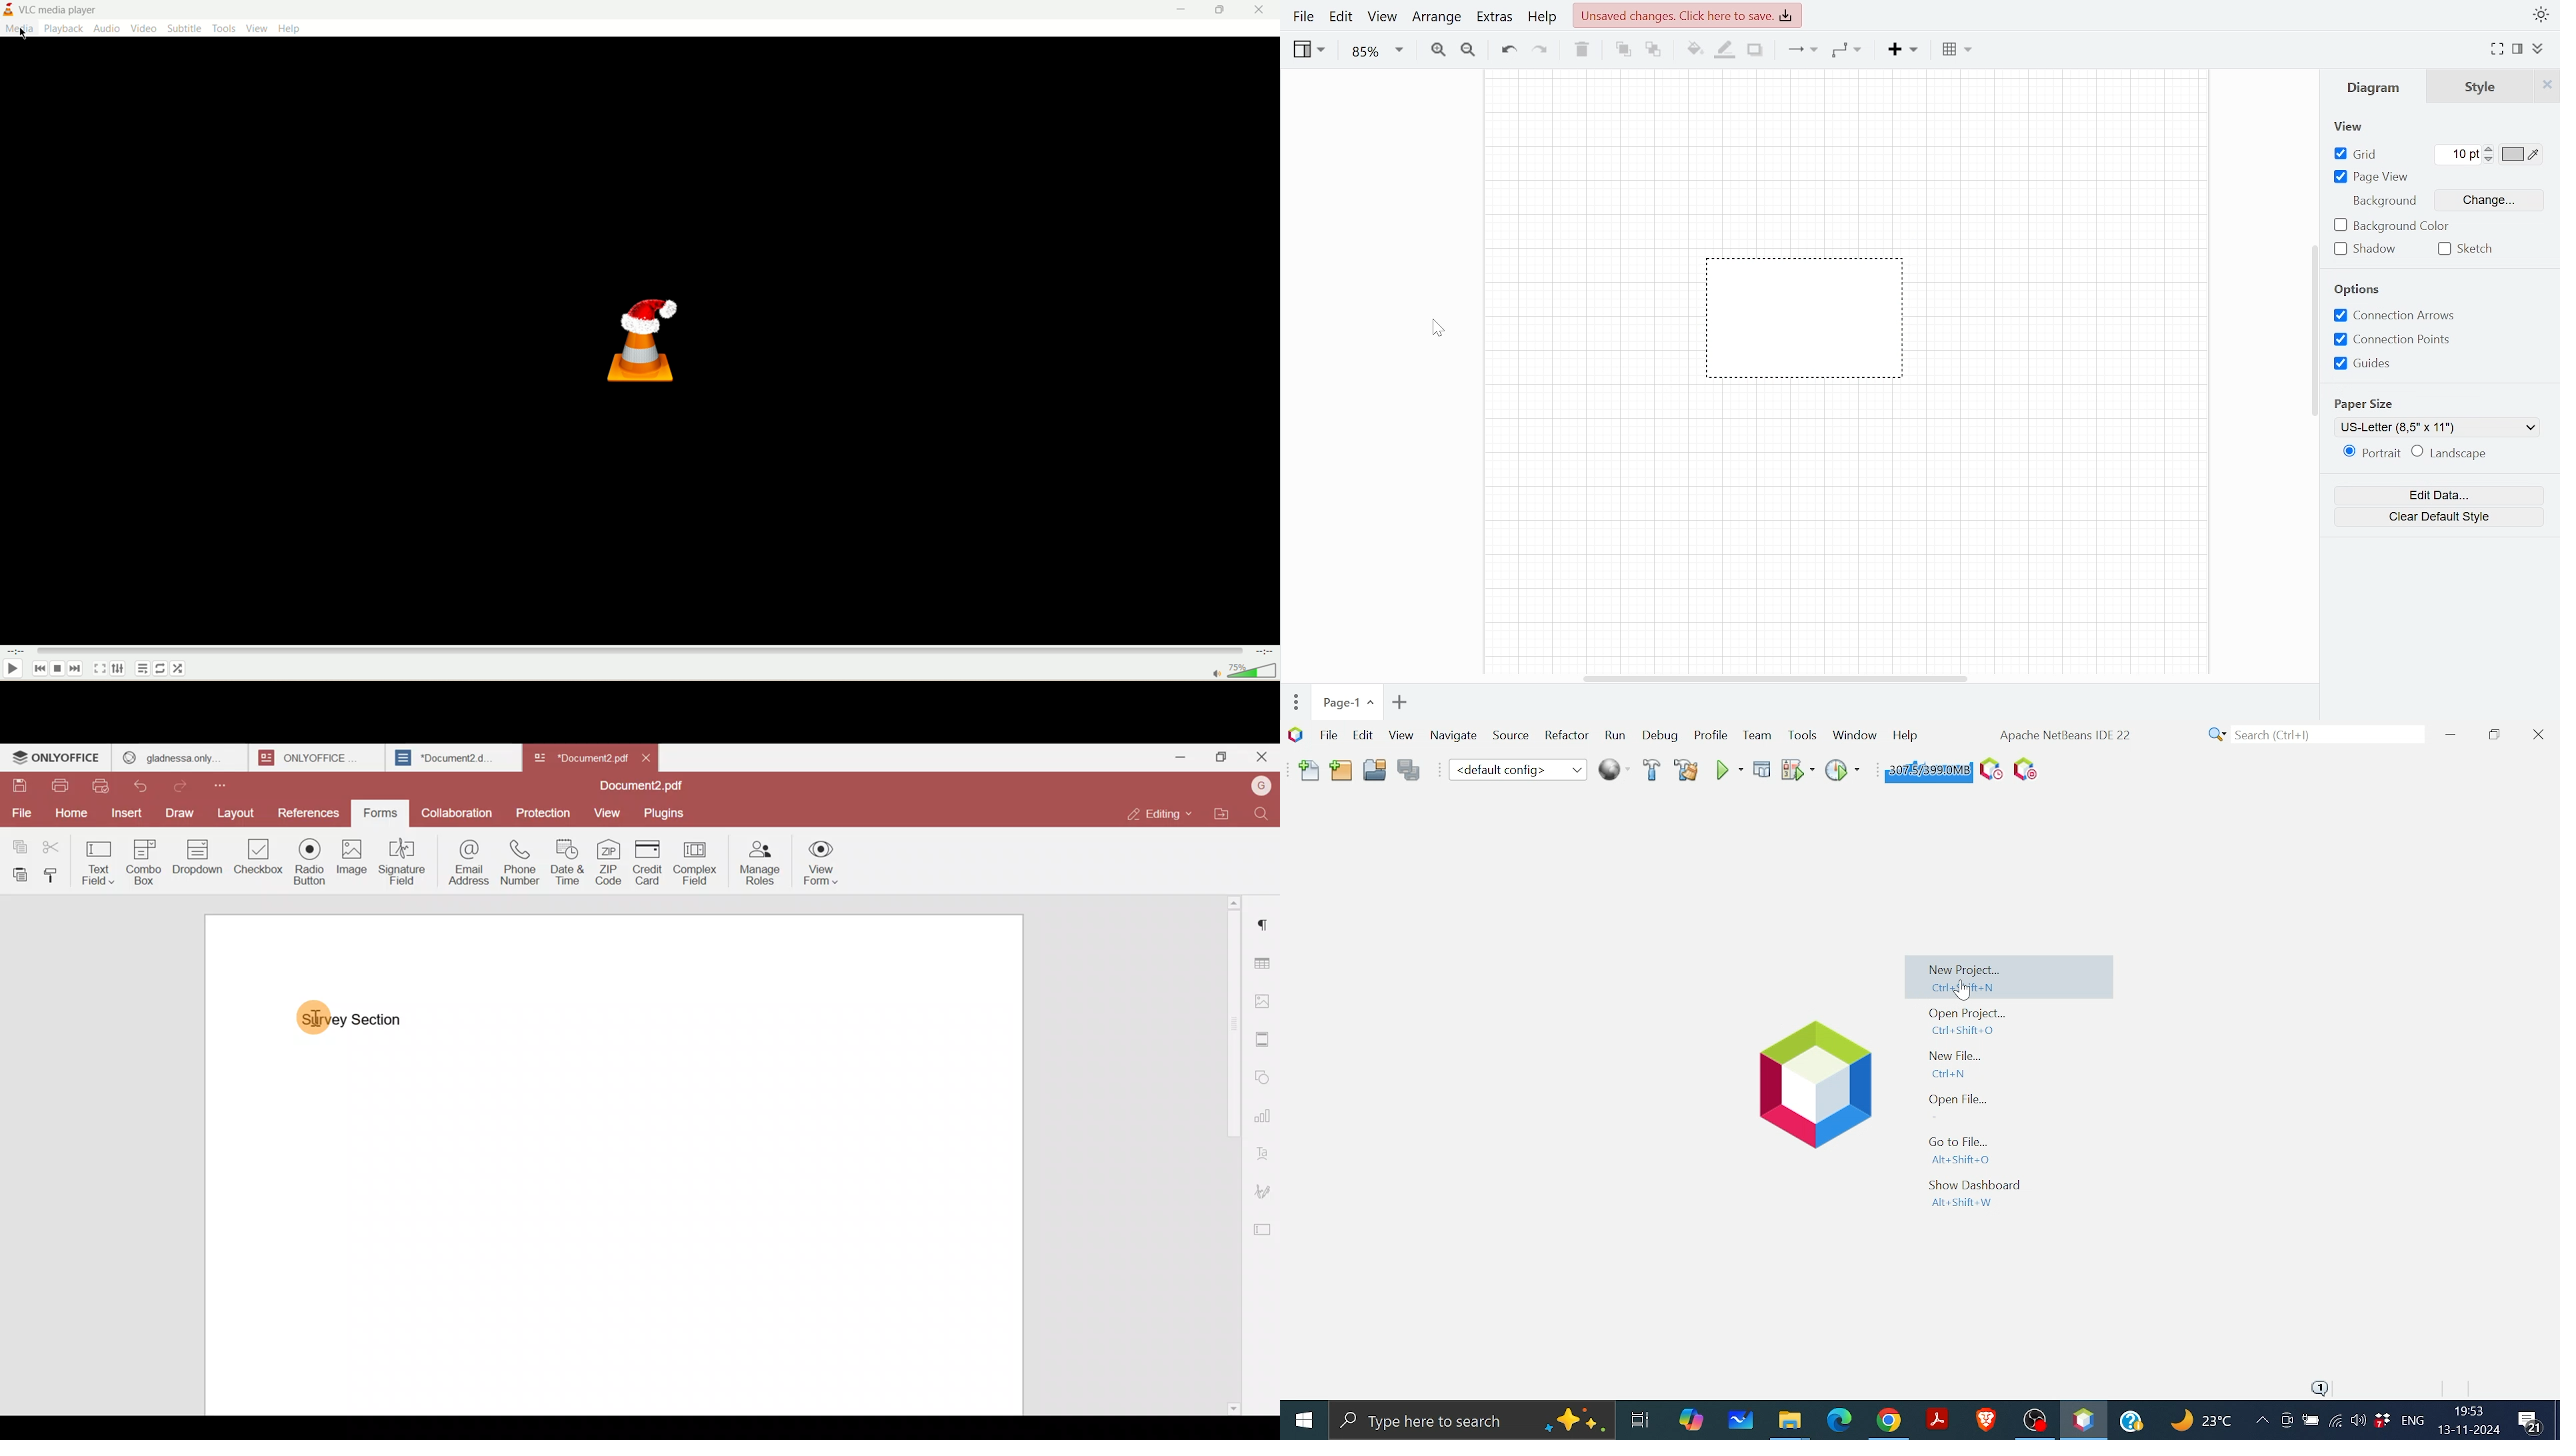 This screenshot has width=2576, height=1456. What do you see at coordinates (59, 9) in the screenshot?
I see `VLC media player` at bounding box center [59, 9].